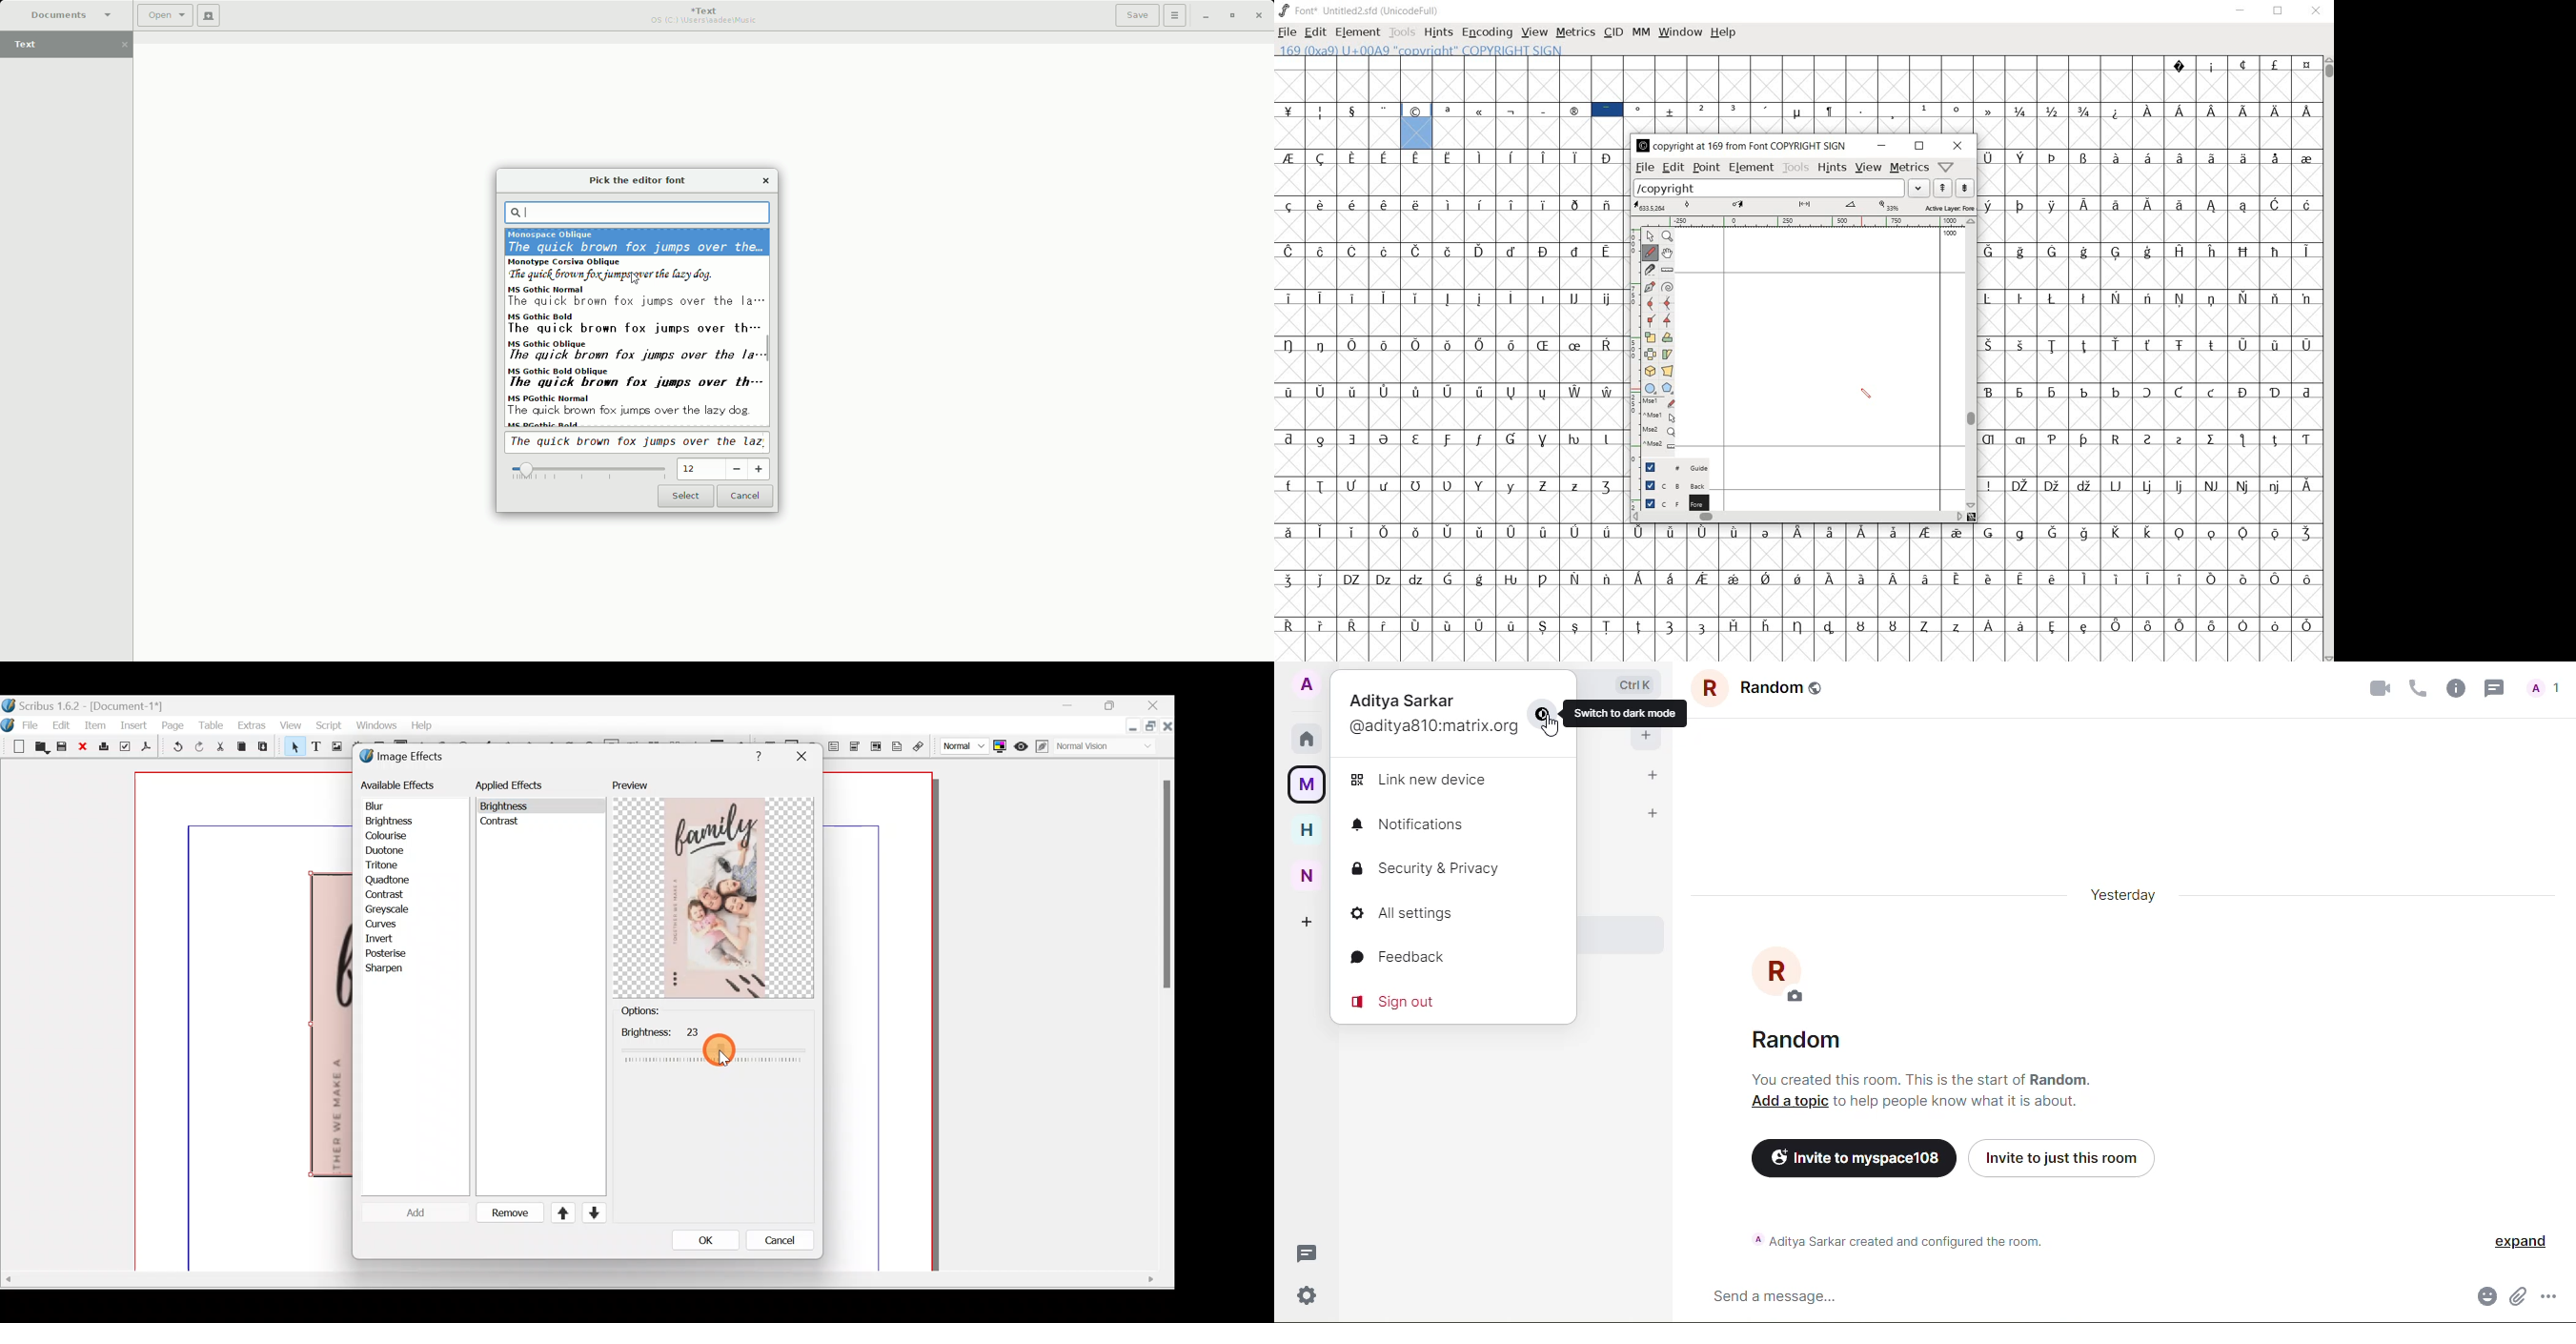 The height and width of the screenshot is (1344, 2576). What do you see at coordinates (210, 724) in the screenshot?
I see `Table` at bounding box center [210, 724].